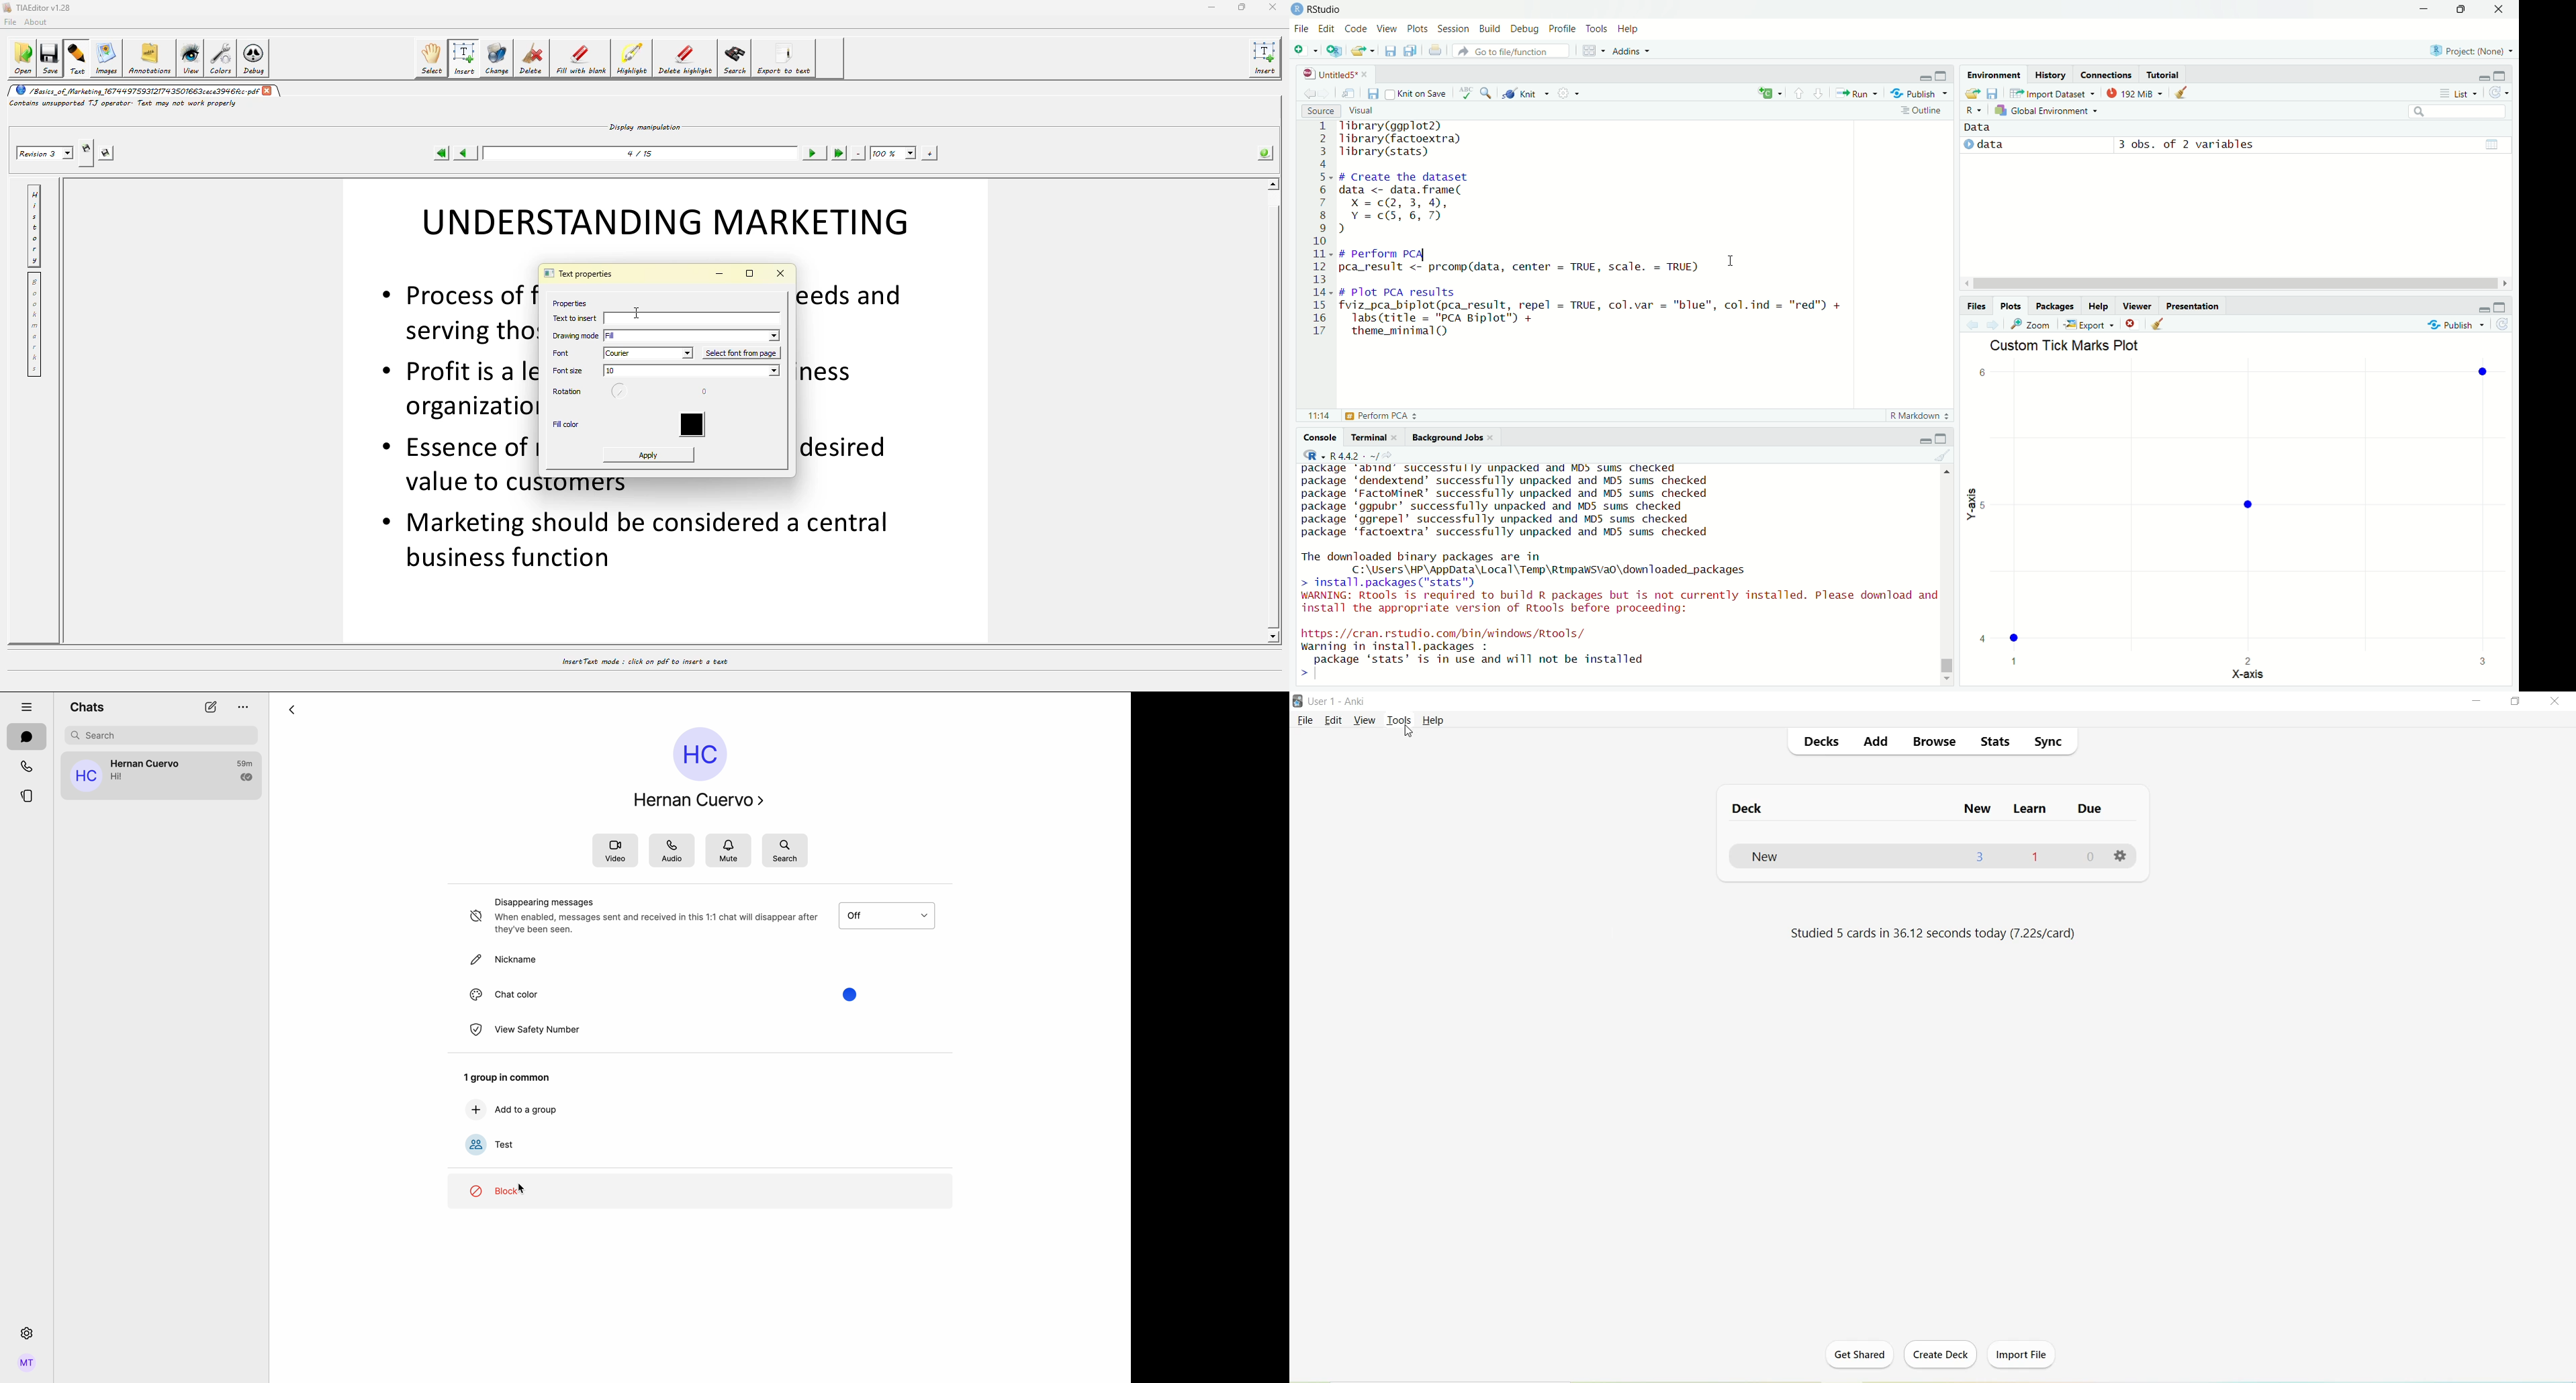  What do you see at coordinates (2056, 306) in the screenshot?
I see `Packages` at bounding box center [2056, 306].